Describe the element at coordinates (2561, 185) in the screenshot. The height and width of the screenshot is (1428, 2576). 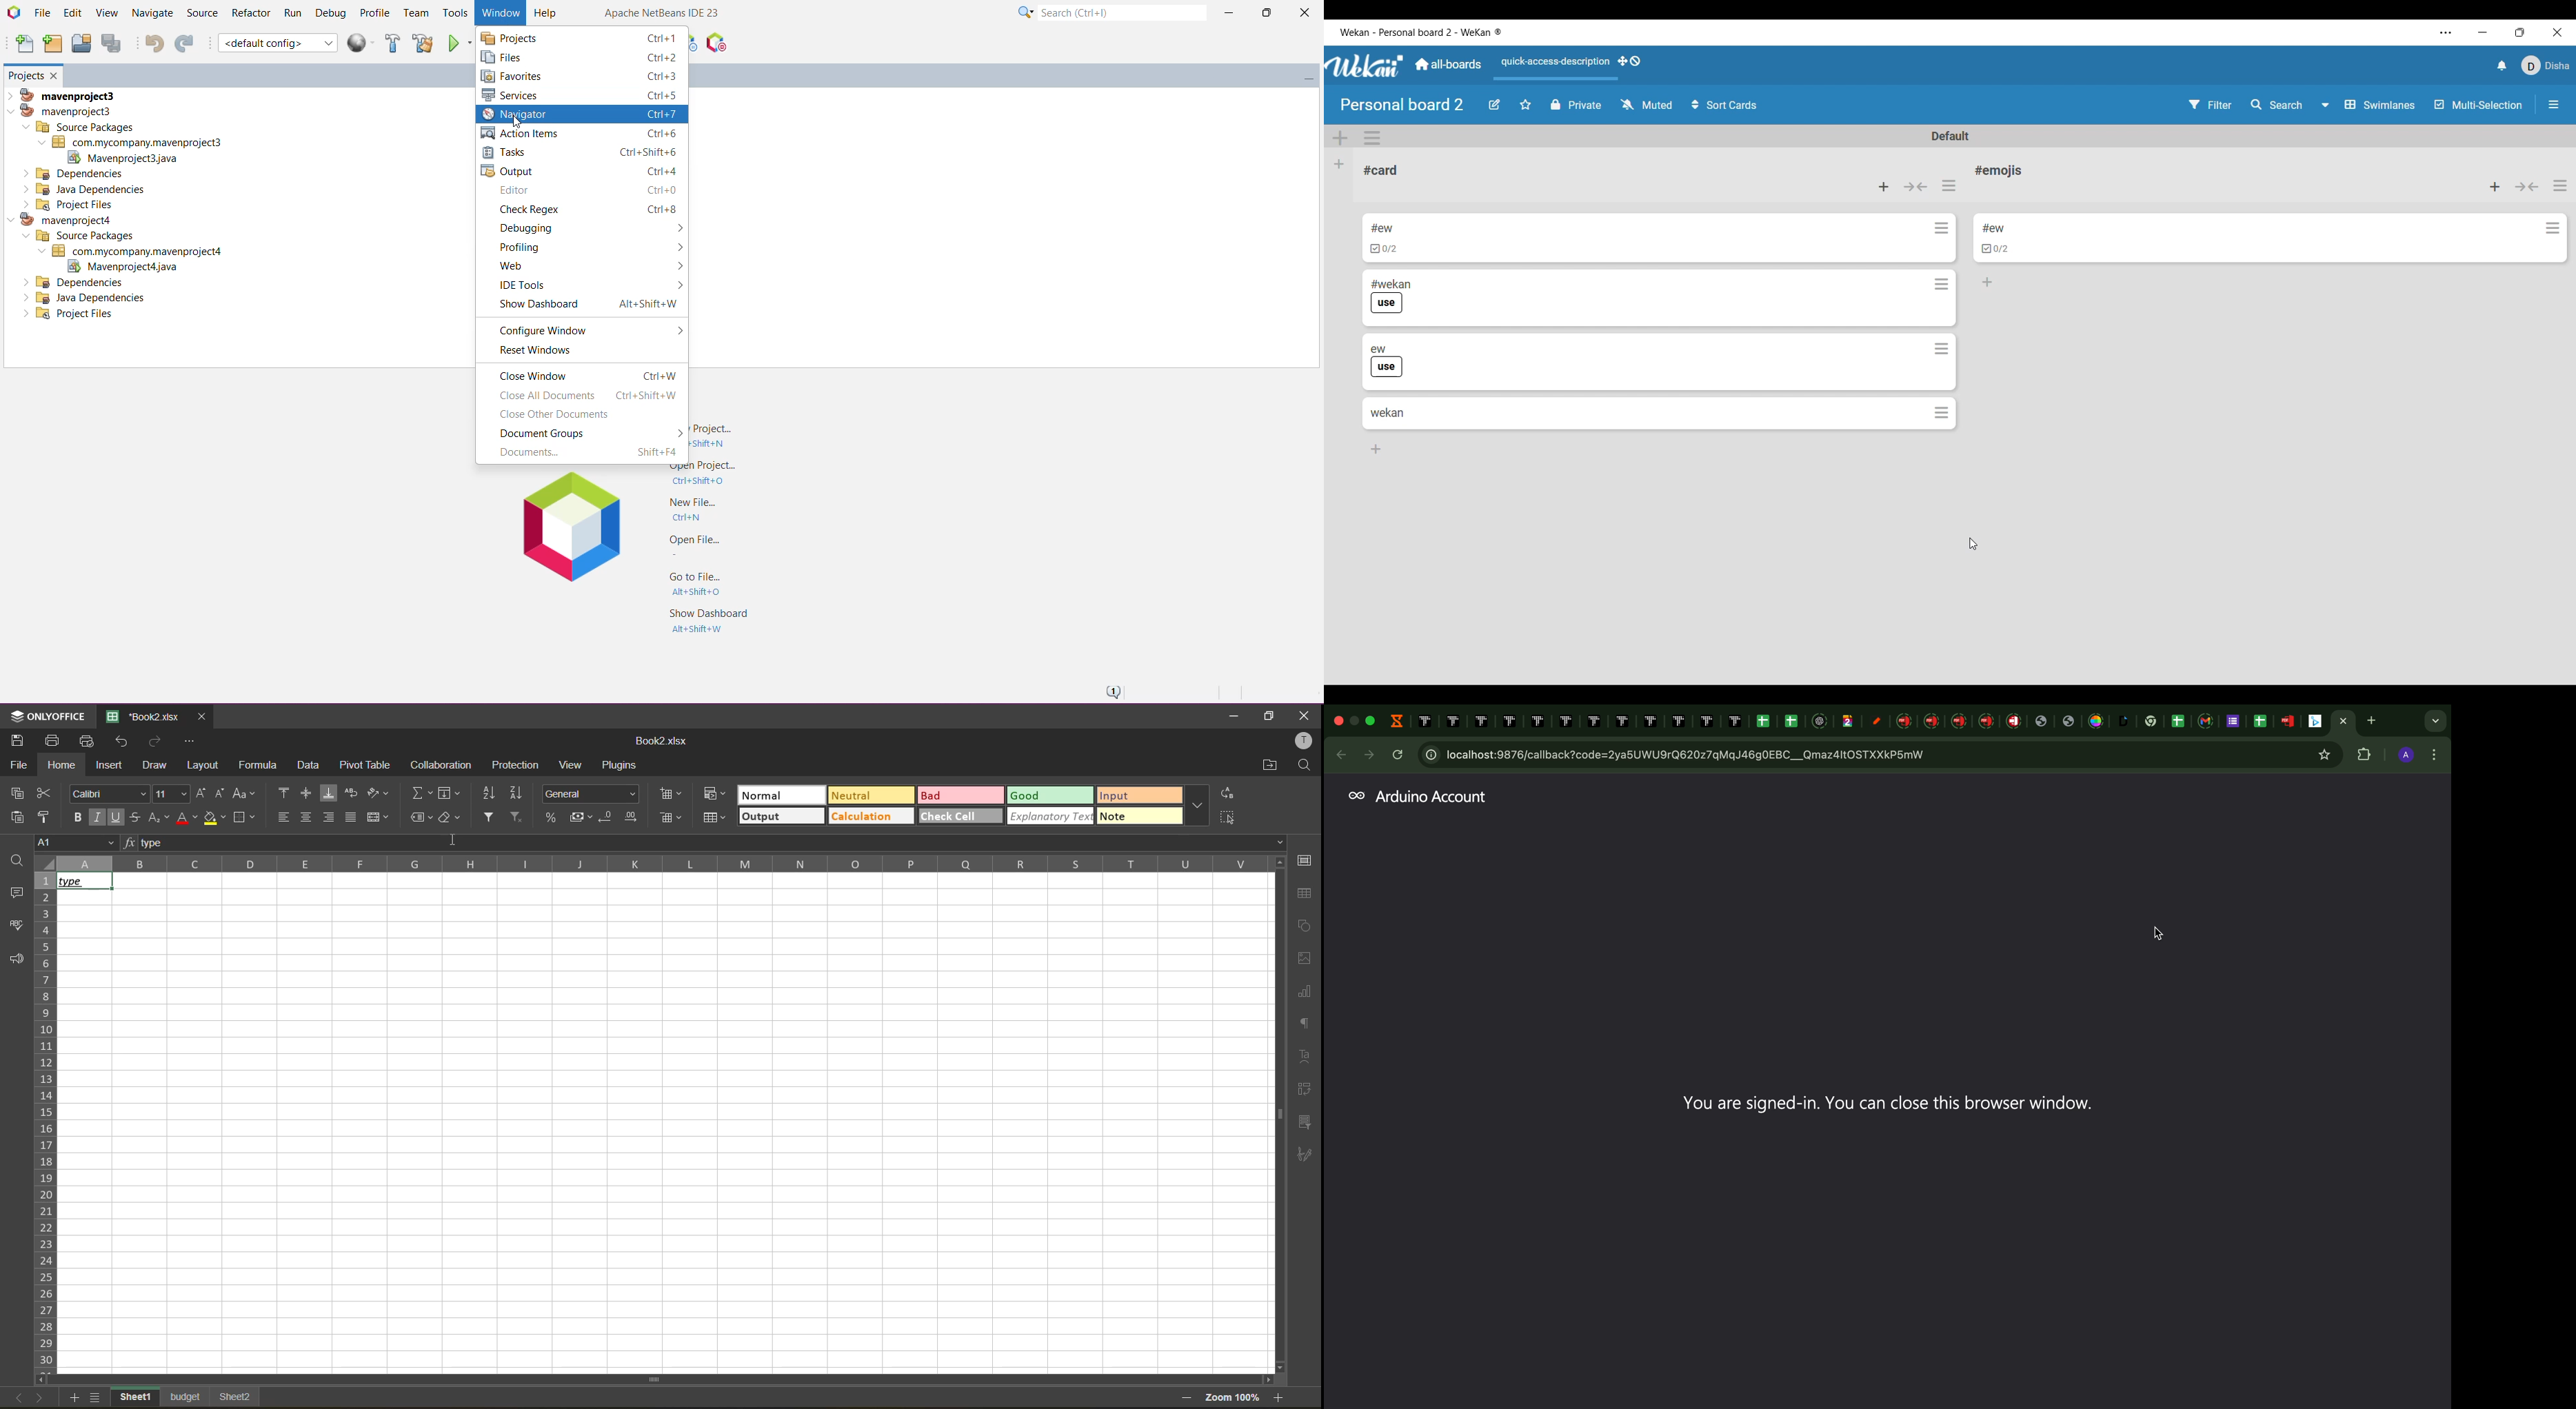
I see `List actions` at that location.